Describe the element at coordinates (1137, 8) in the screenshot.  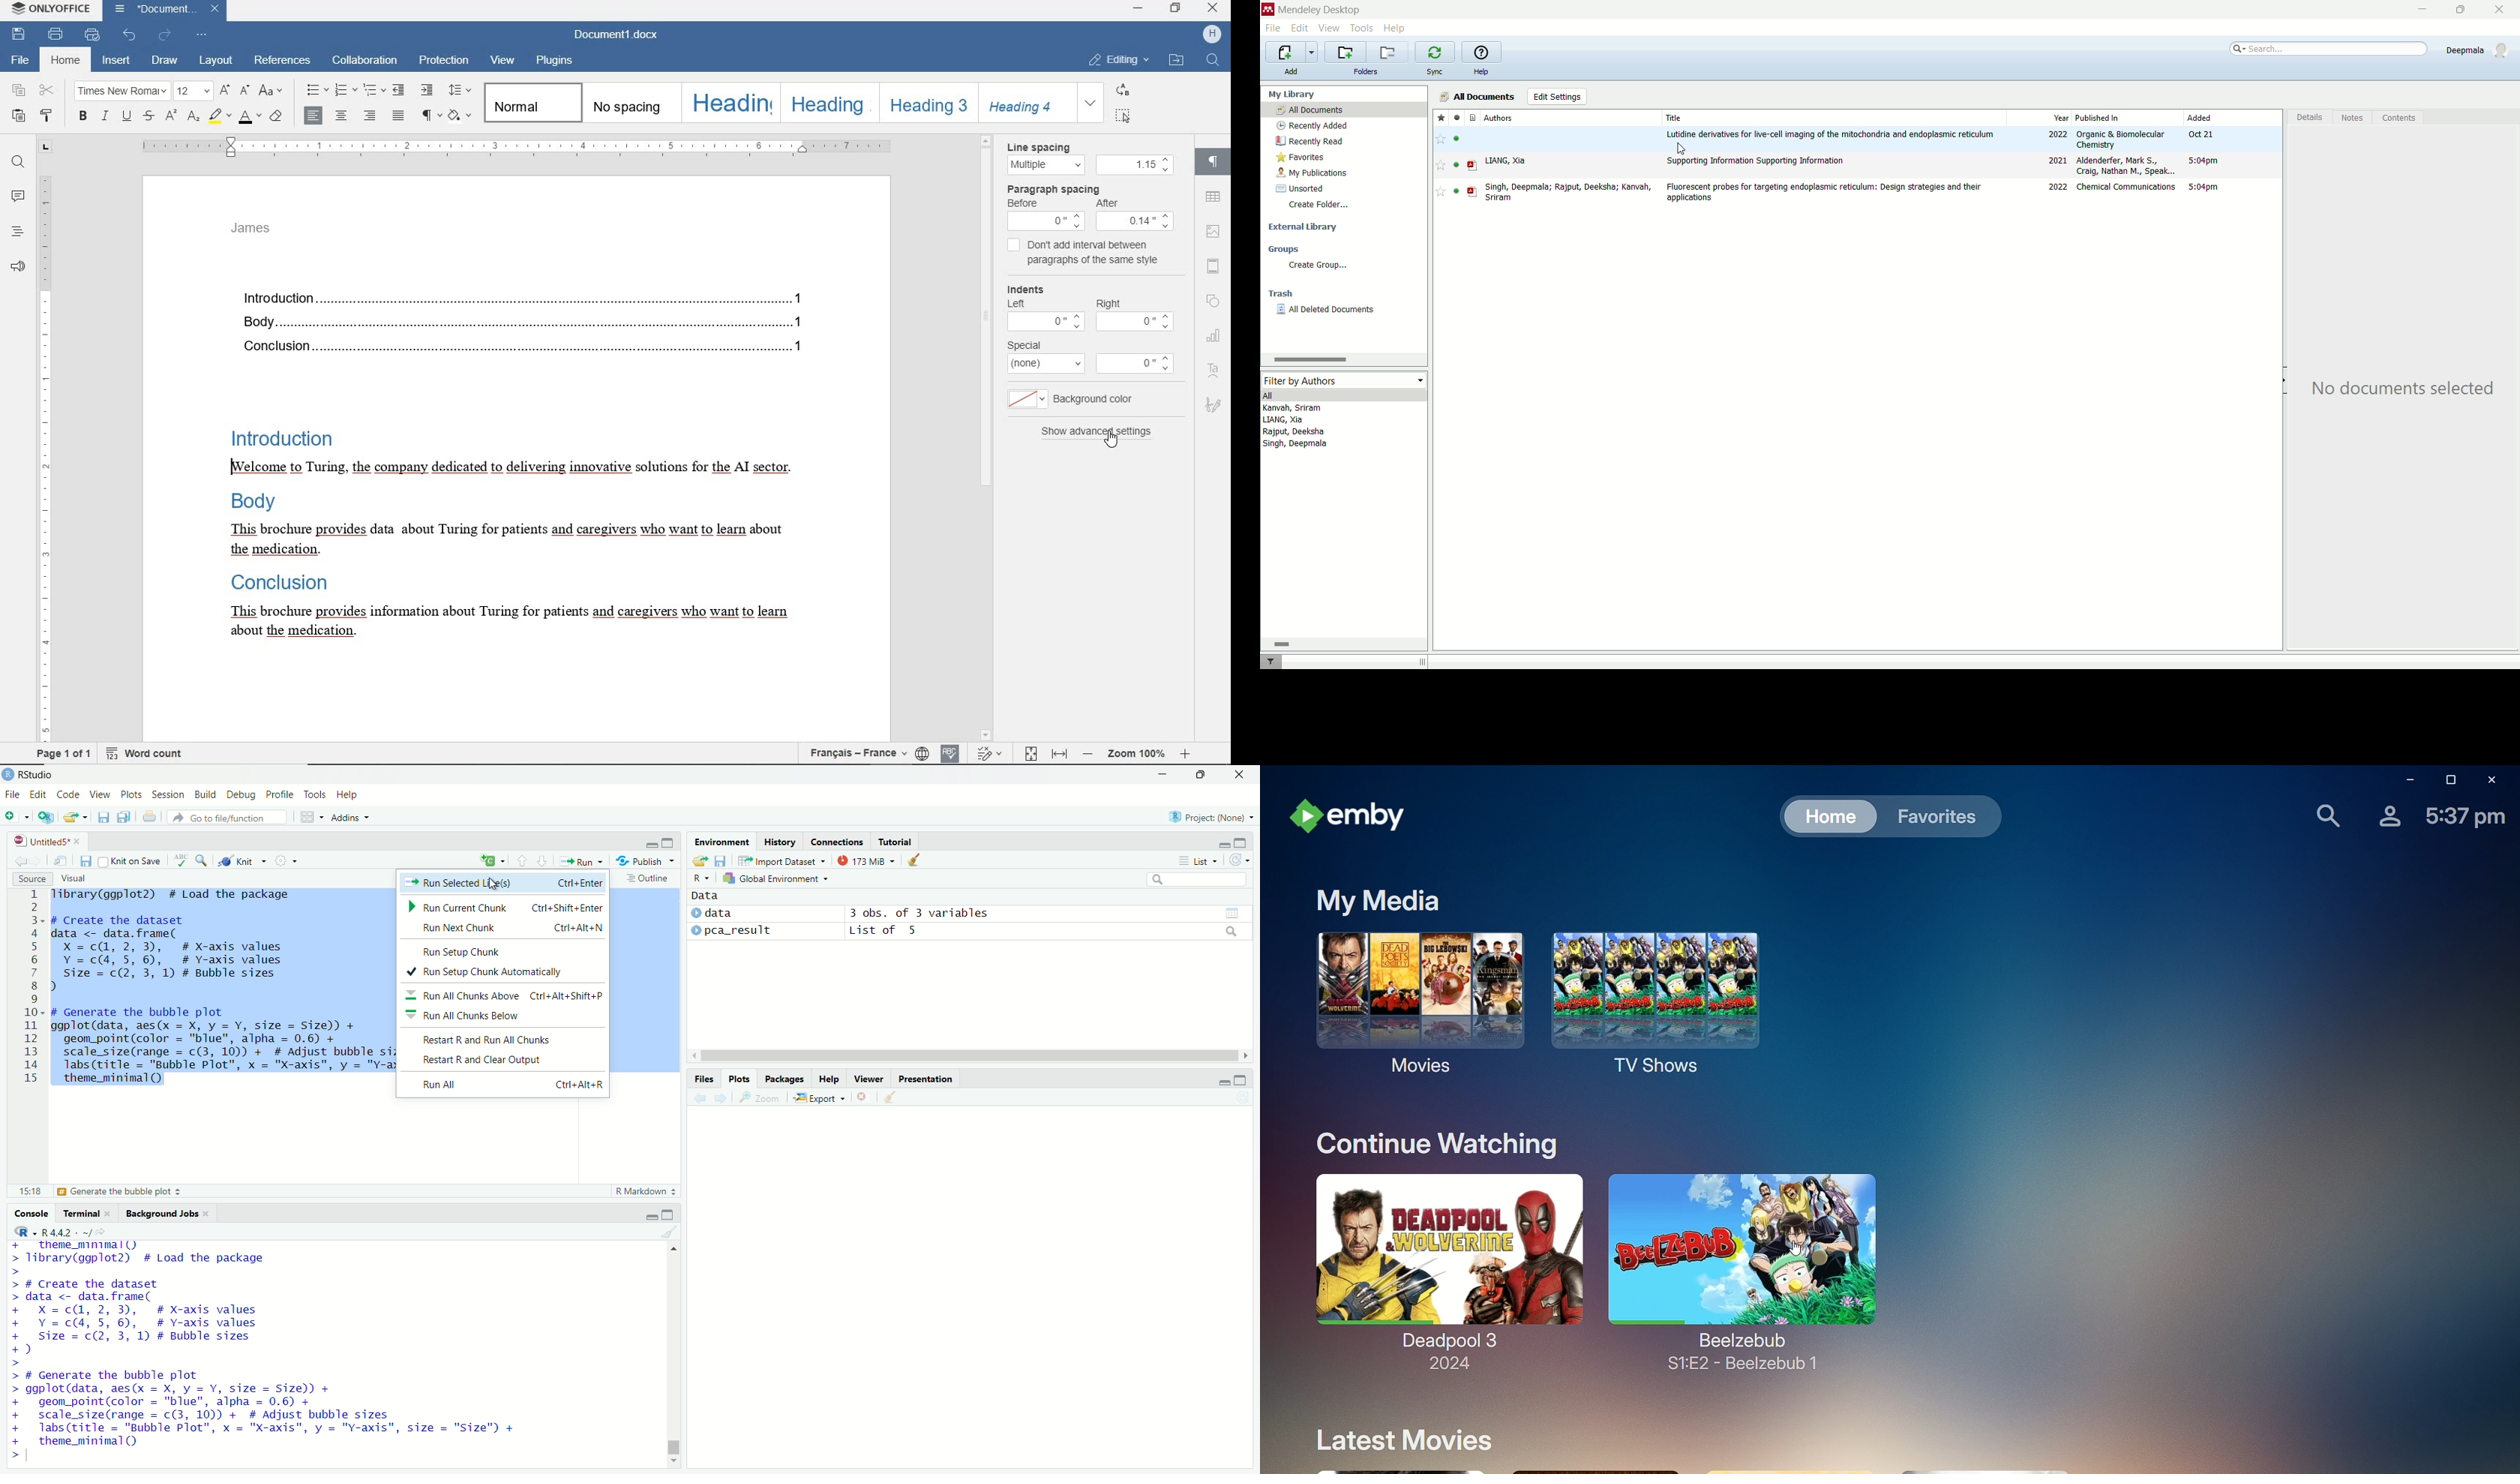
I see `minimize` at that location.